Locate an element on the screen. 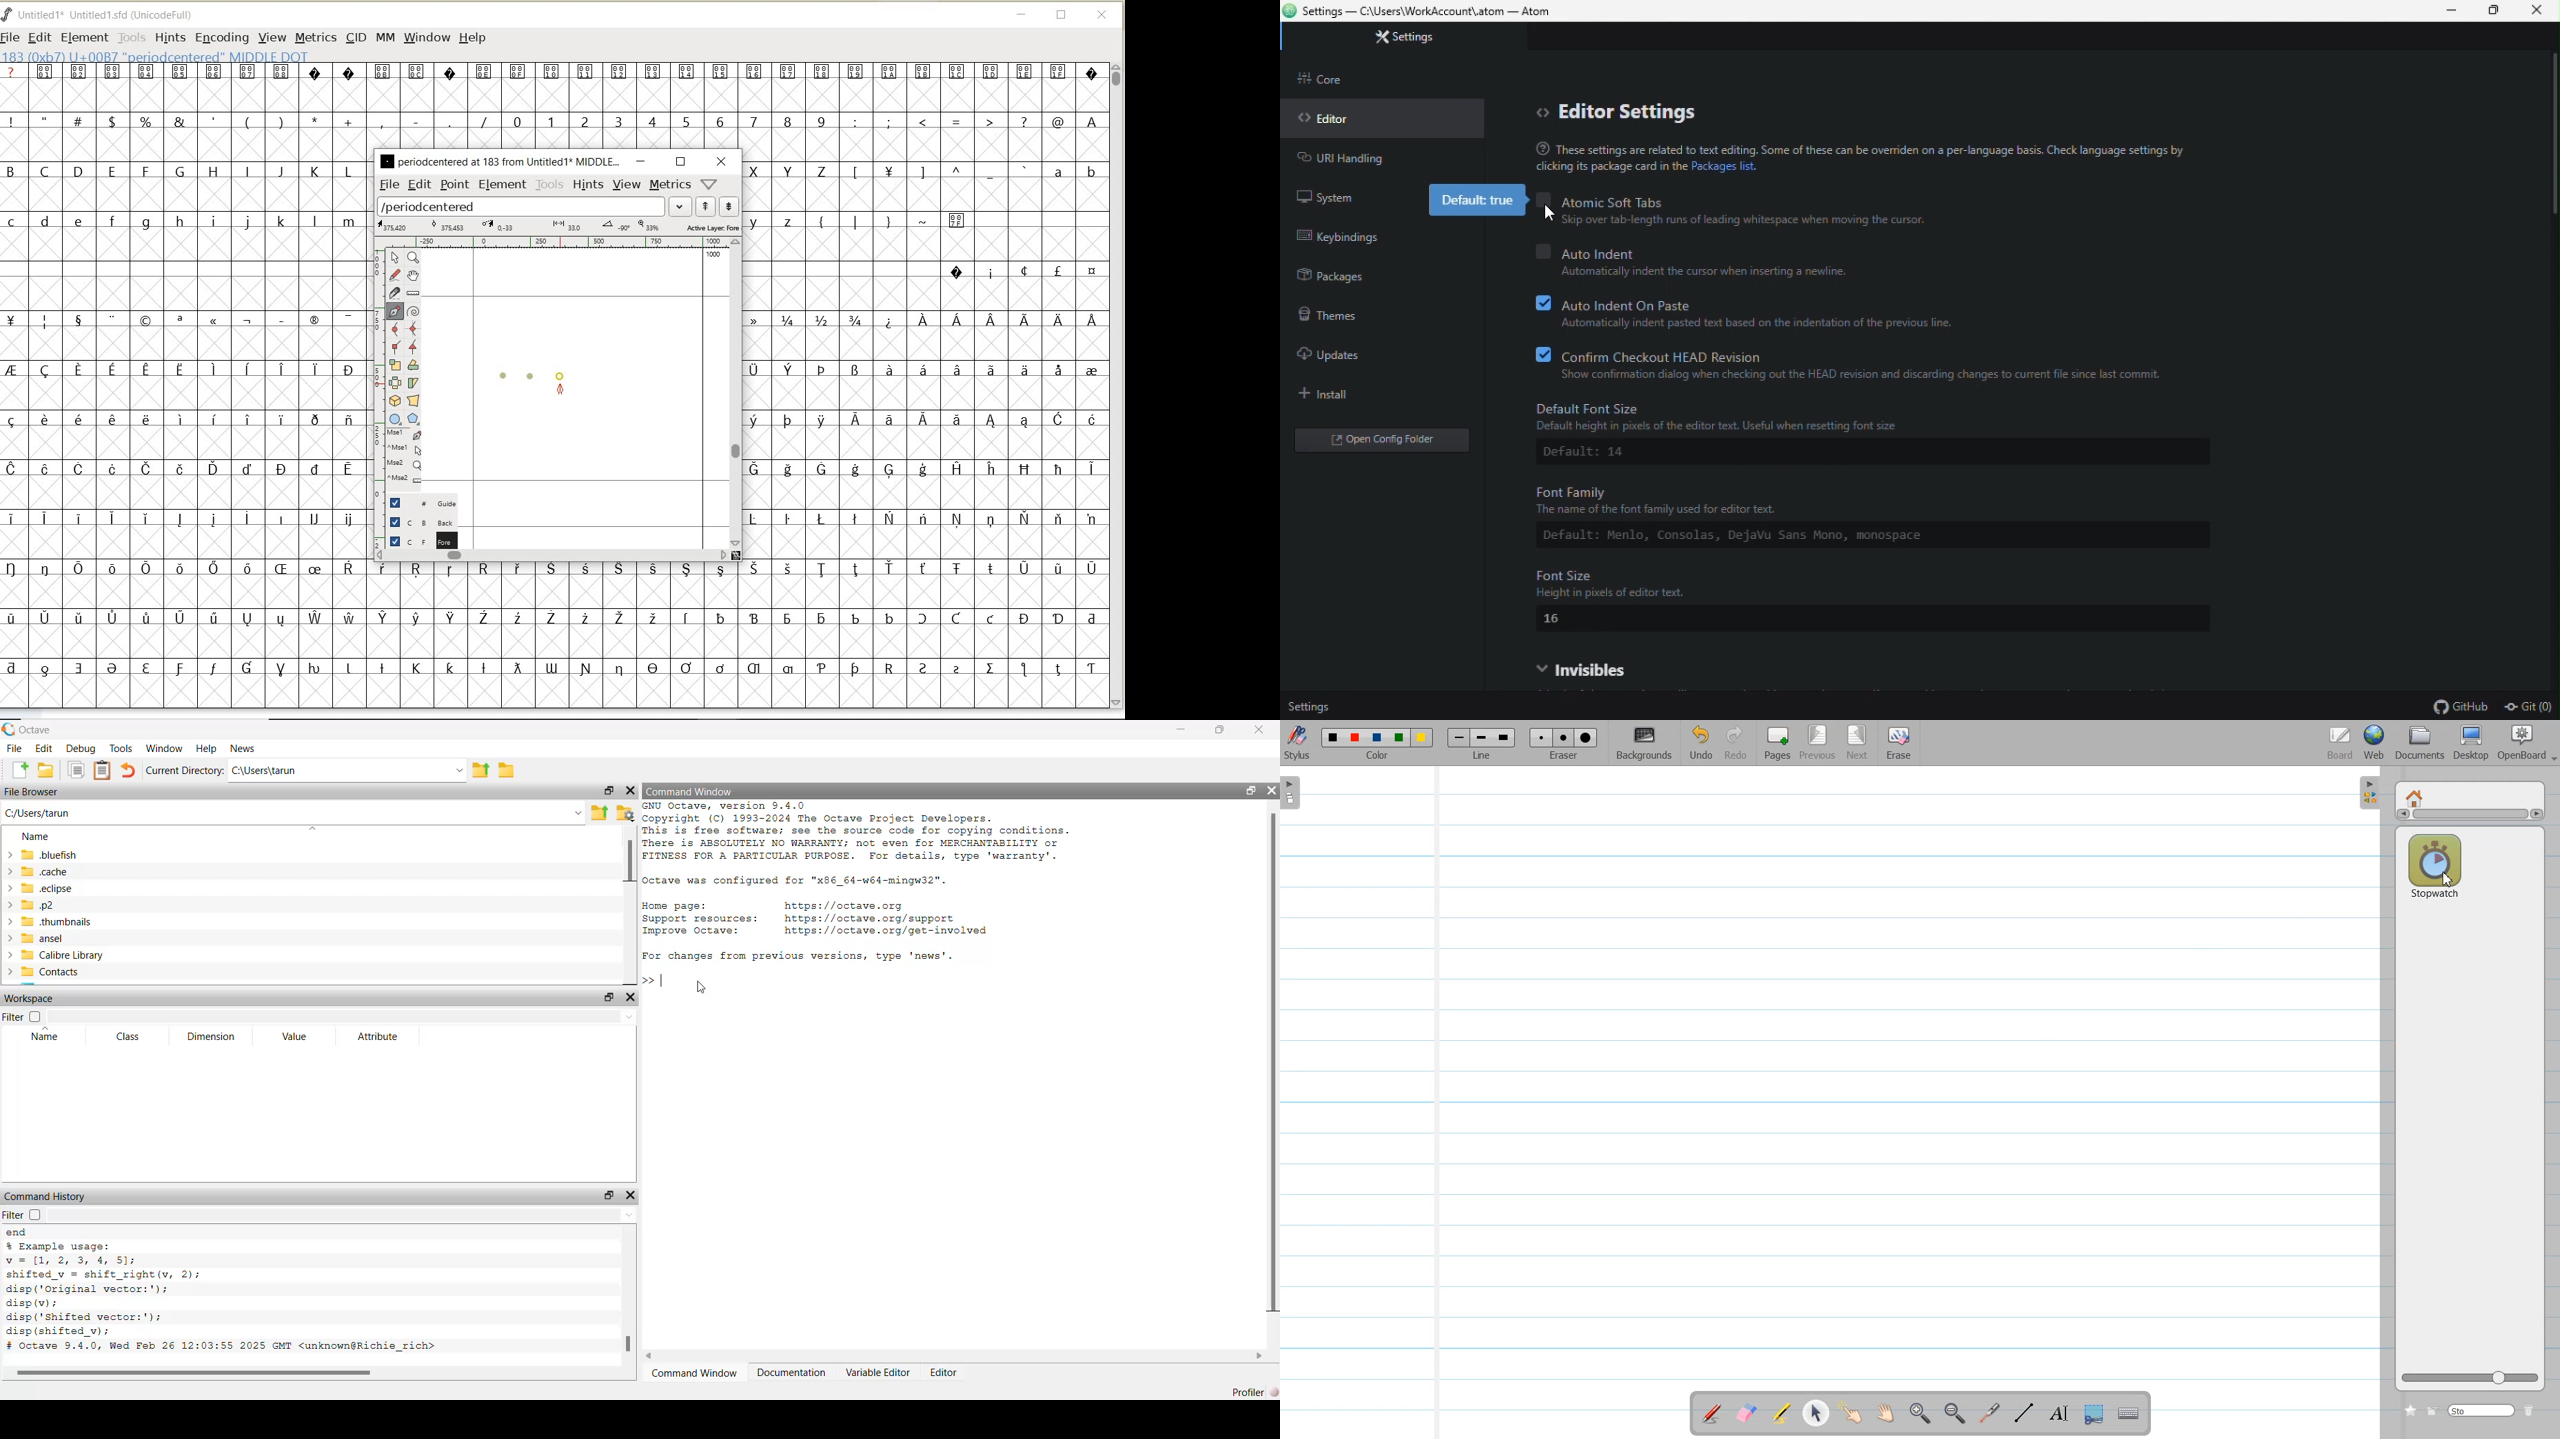  paste is located at coordinates (100, 771).